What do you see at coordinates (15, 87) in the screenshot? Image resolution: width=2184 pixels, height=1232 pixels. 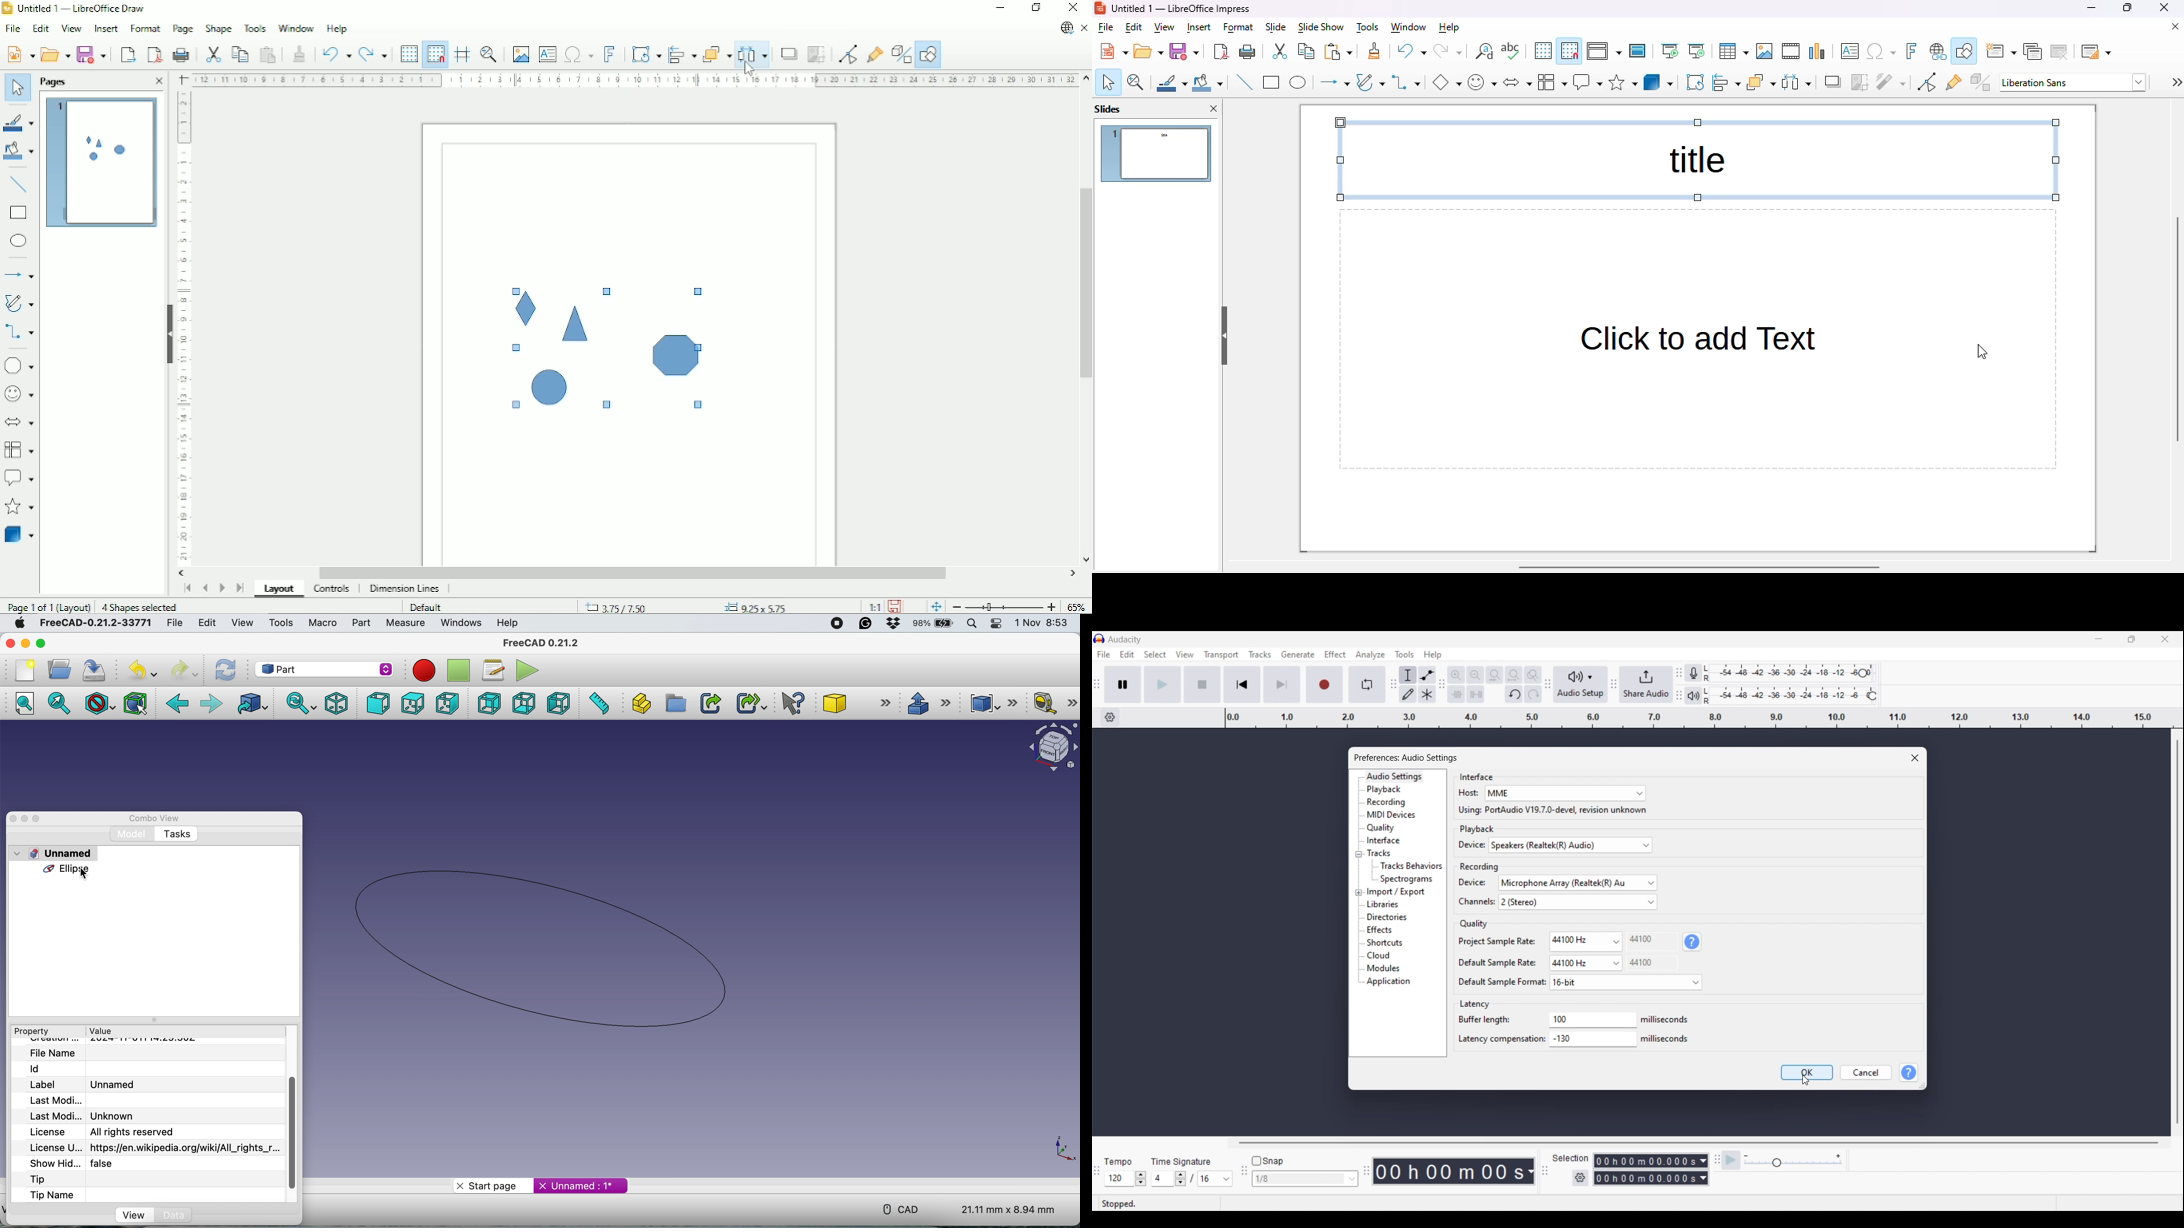 I see `Select` at bounding box center [15, 87].